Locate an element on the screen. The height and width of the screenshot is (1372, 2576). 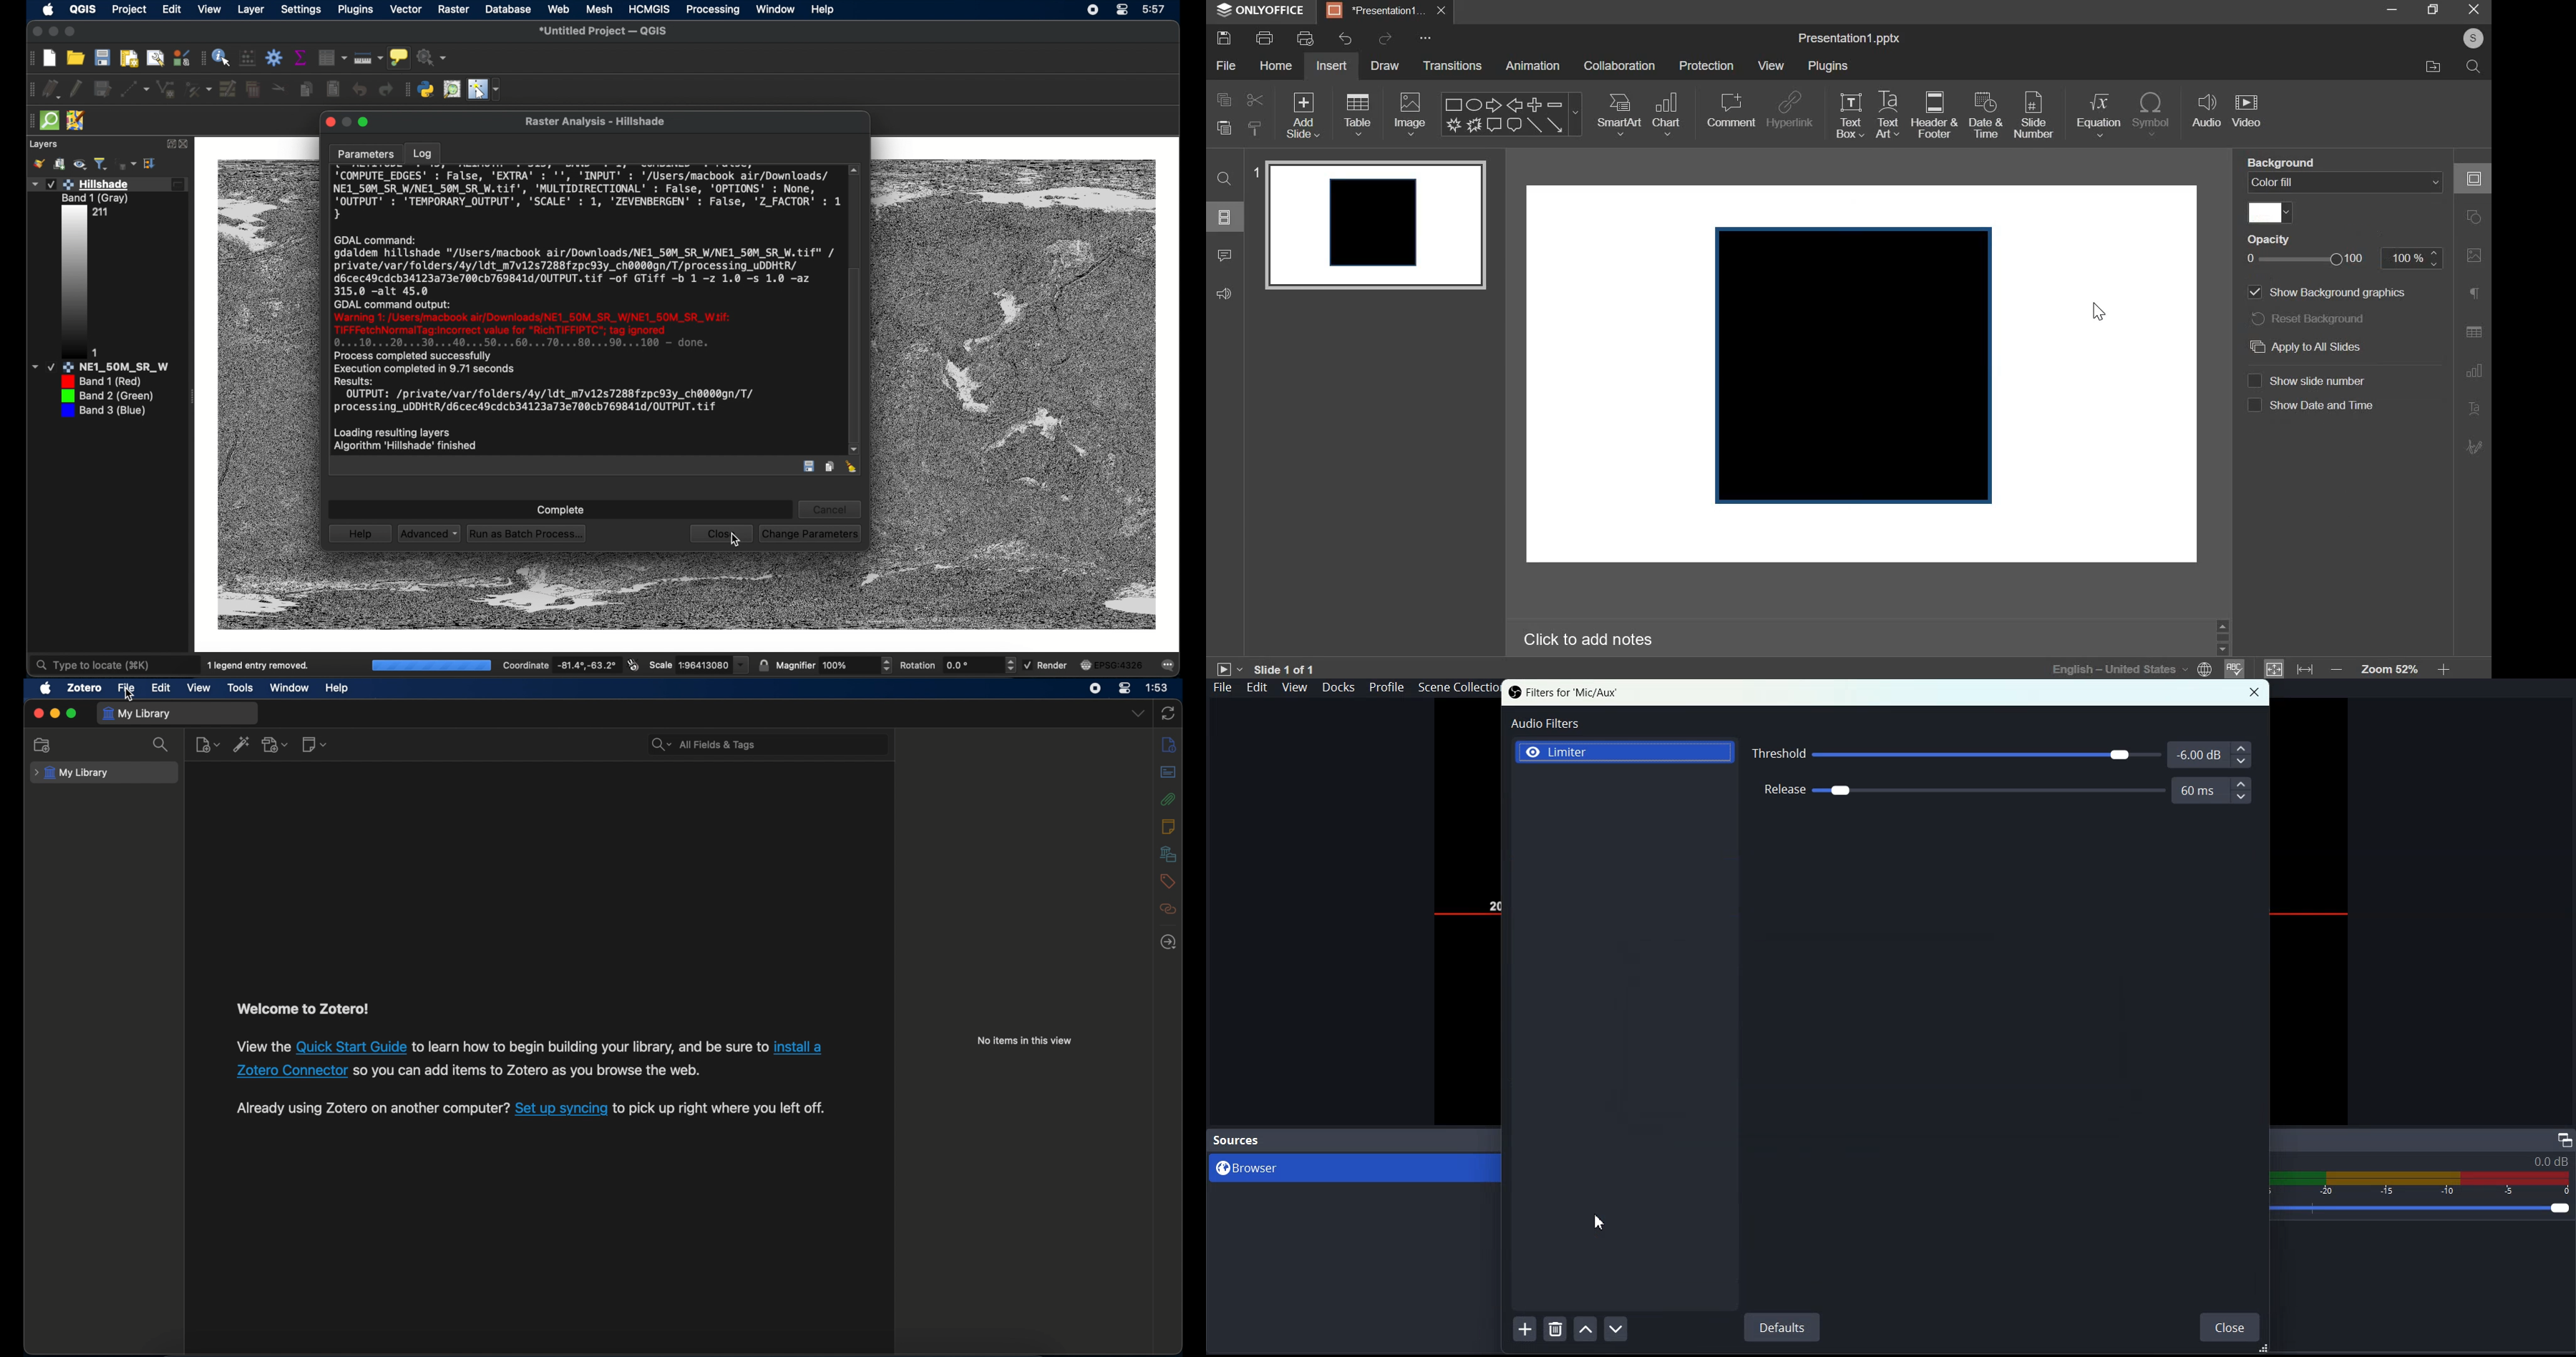
zoom is located at coordinates (2395, 666).